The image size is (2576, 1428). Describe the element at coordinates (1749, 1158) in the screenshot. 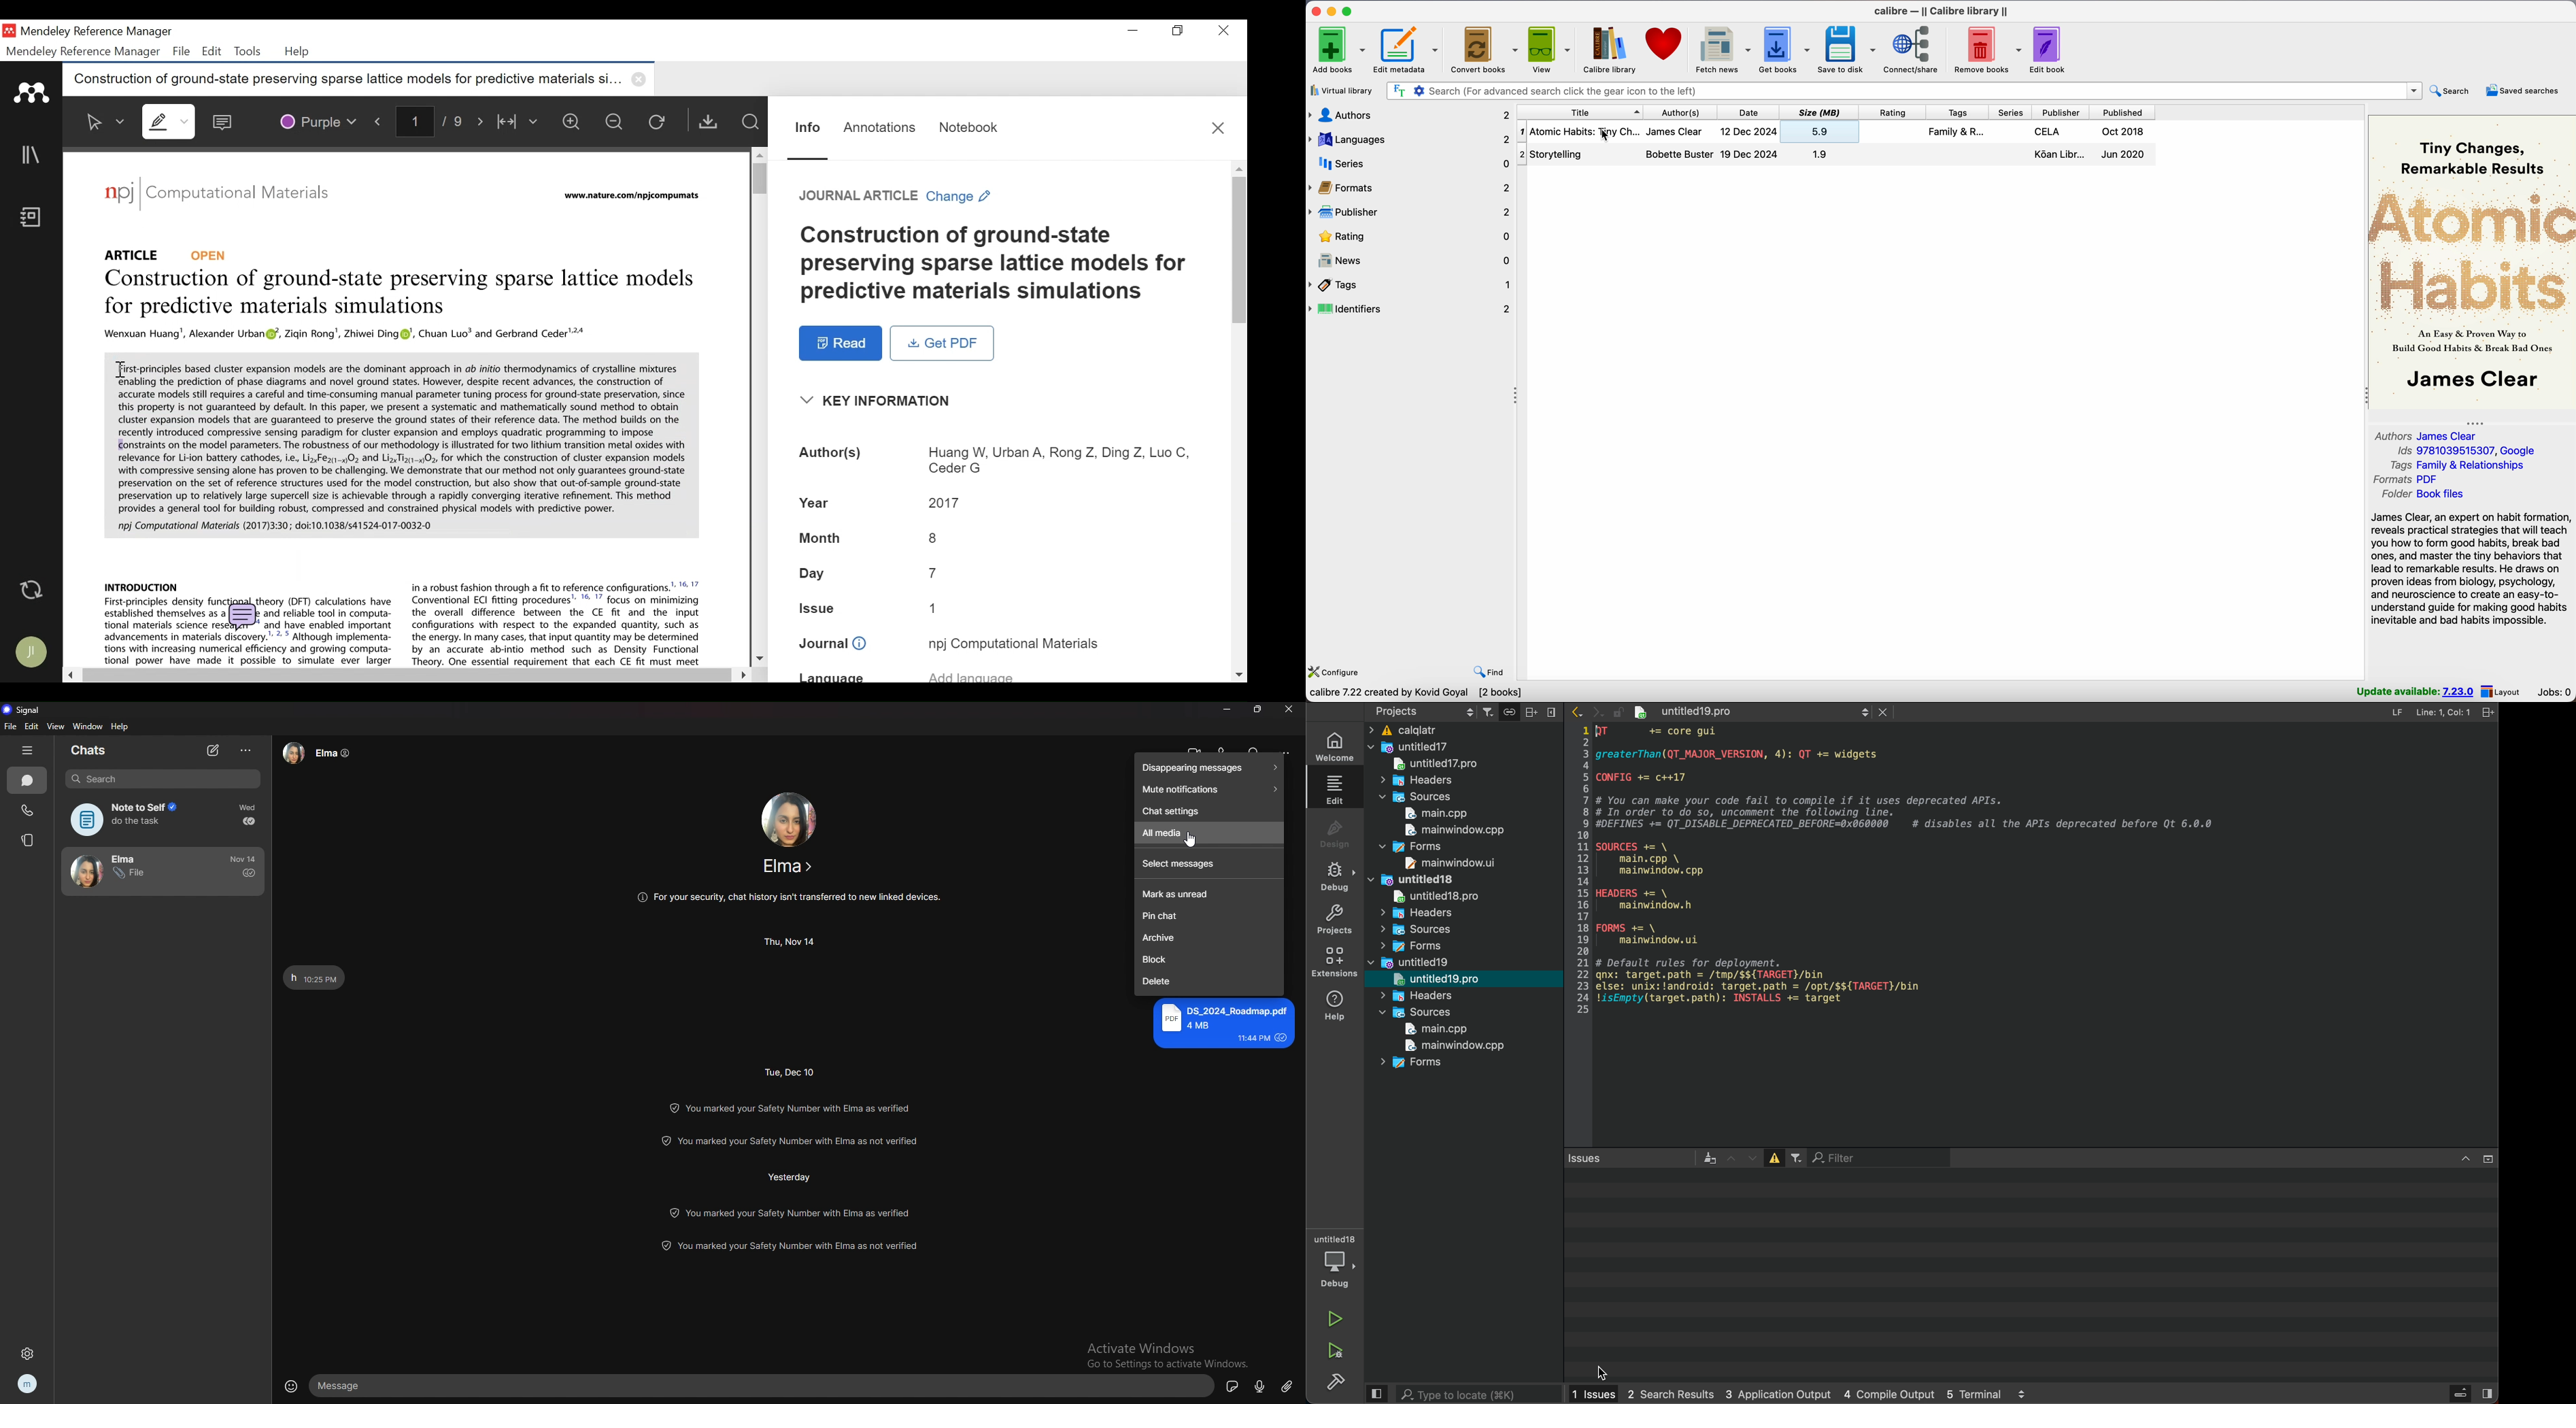

I see `down` at that location.